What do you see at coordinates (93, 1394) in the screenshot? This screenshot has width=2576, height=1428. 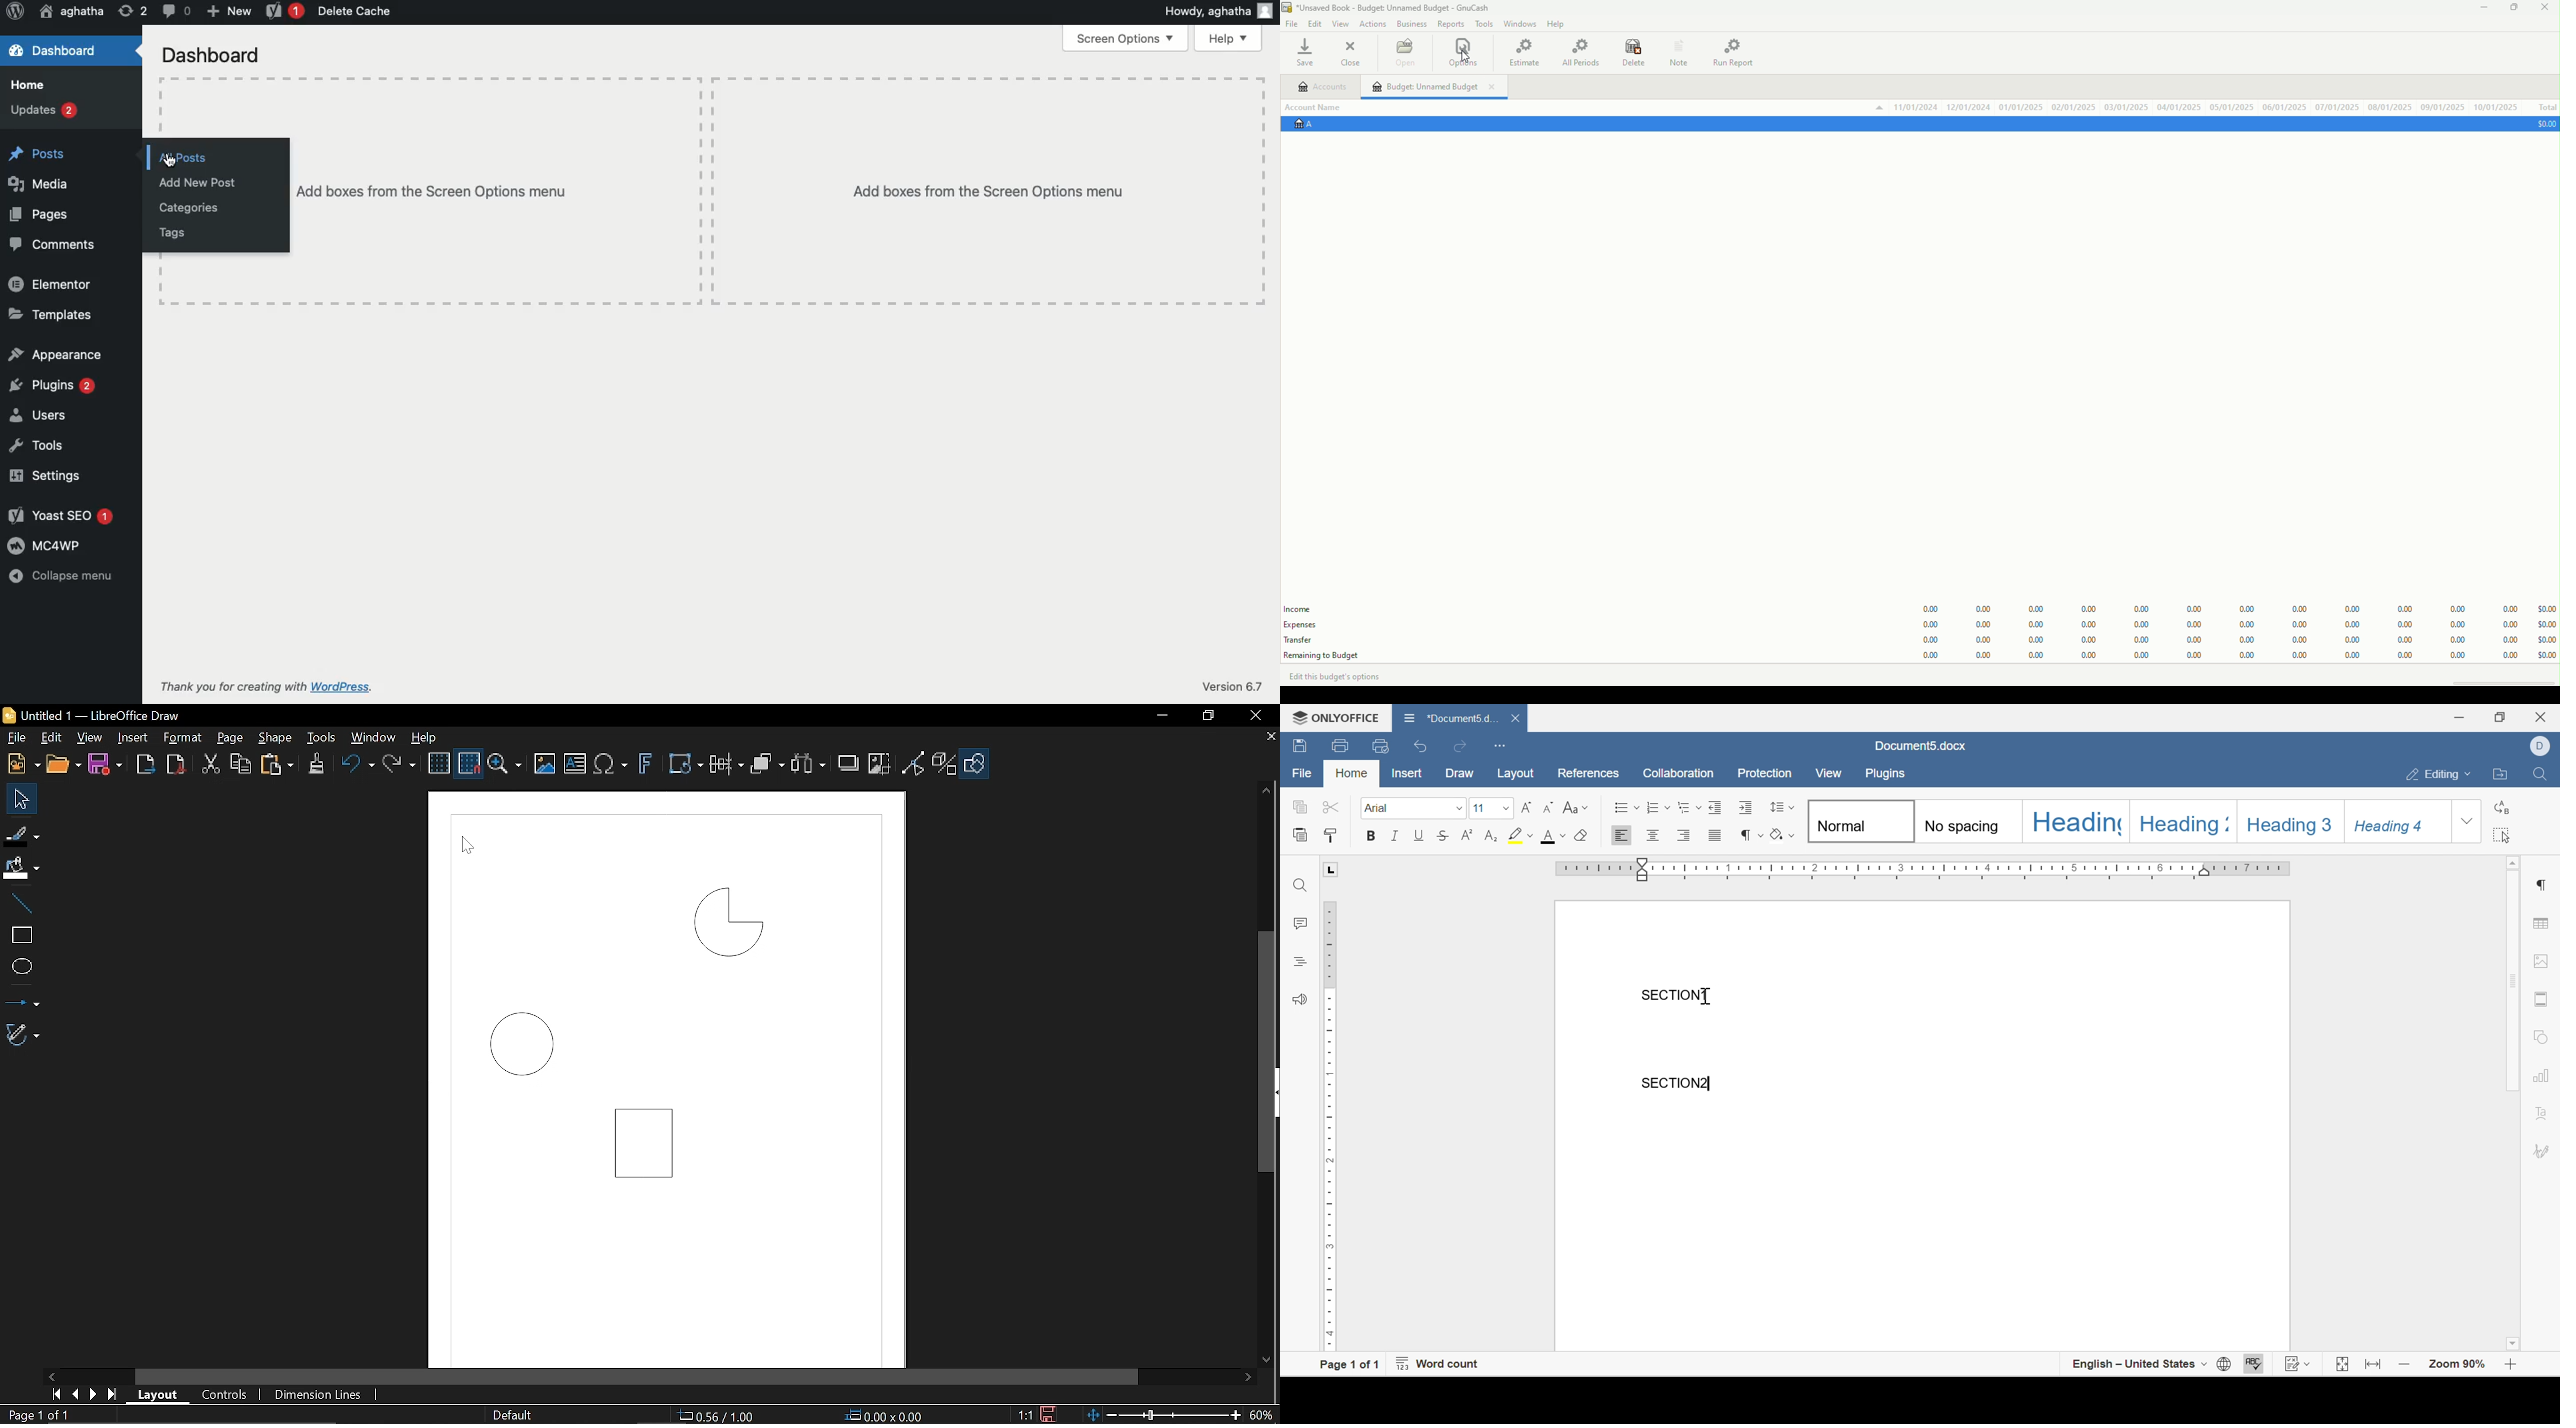 I see `Next page` at bounding box center [93, 1394].